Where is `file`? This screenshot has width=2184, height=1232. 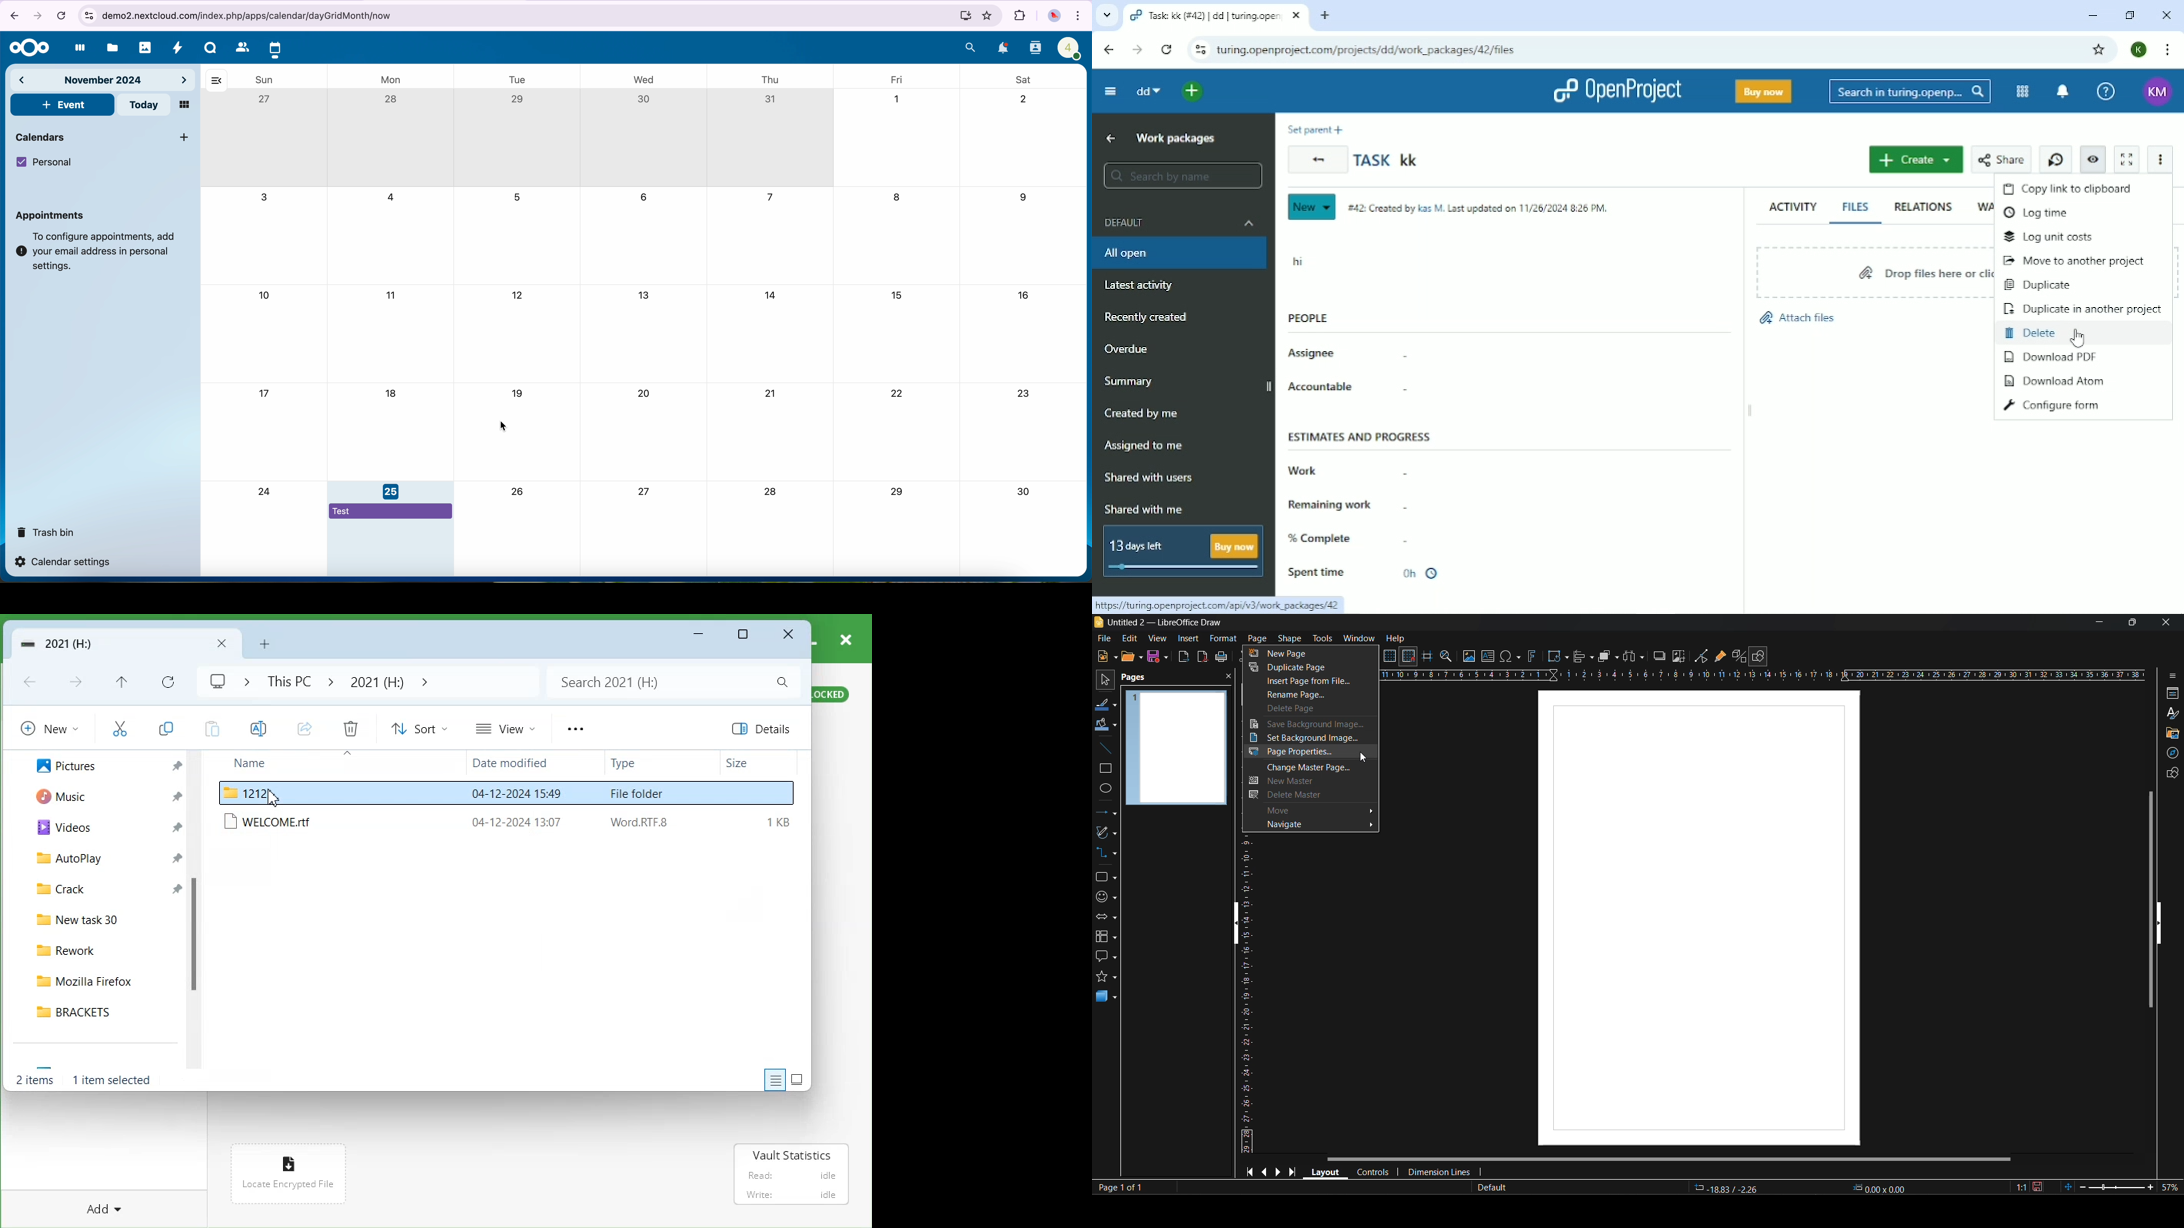 file is located at coordinates (1106, 638).